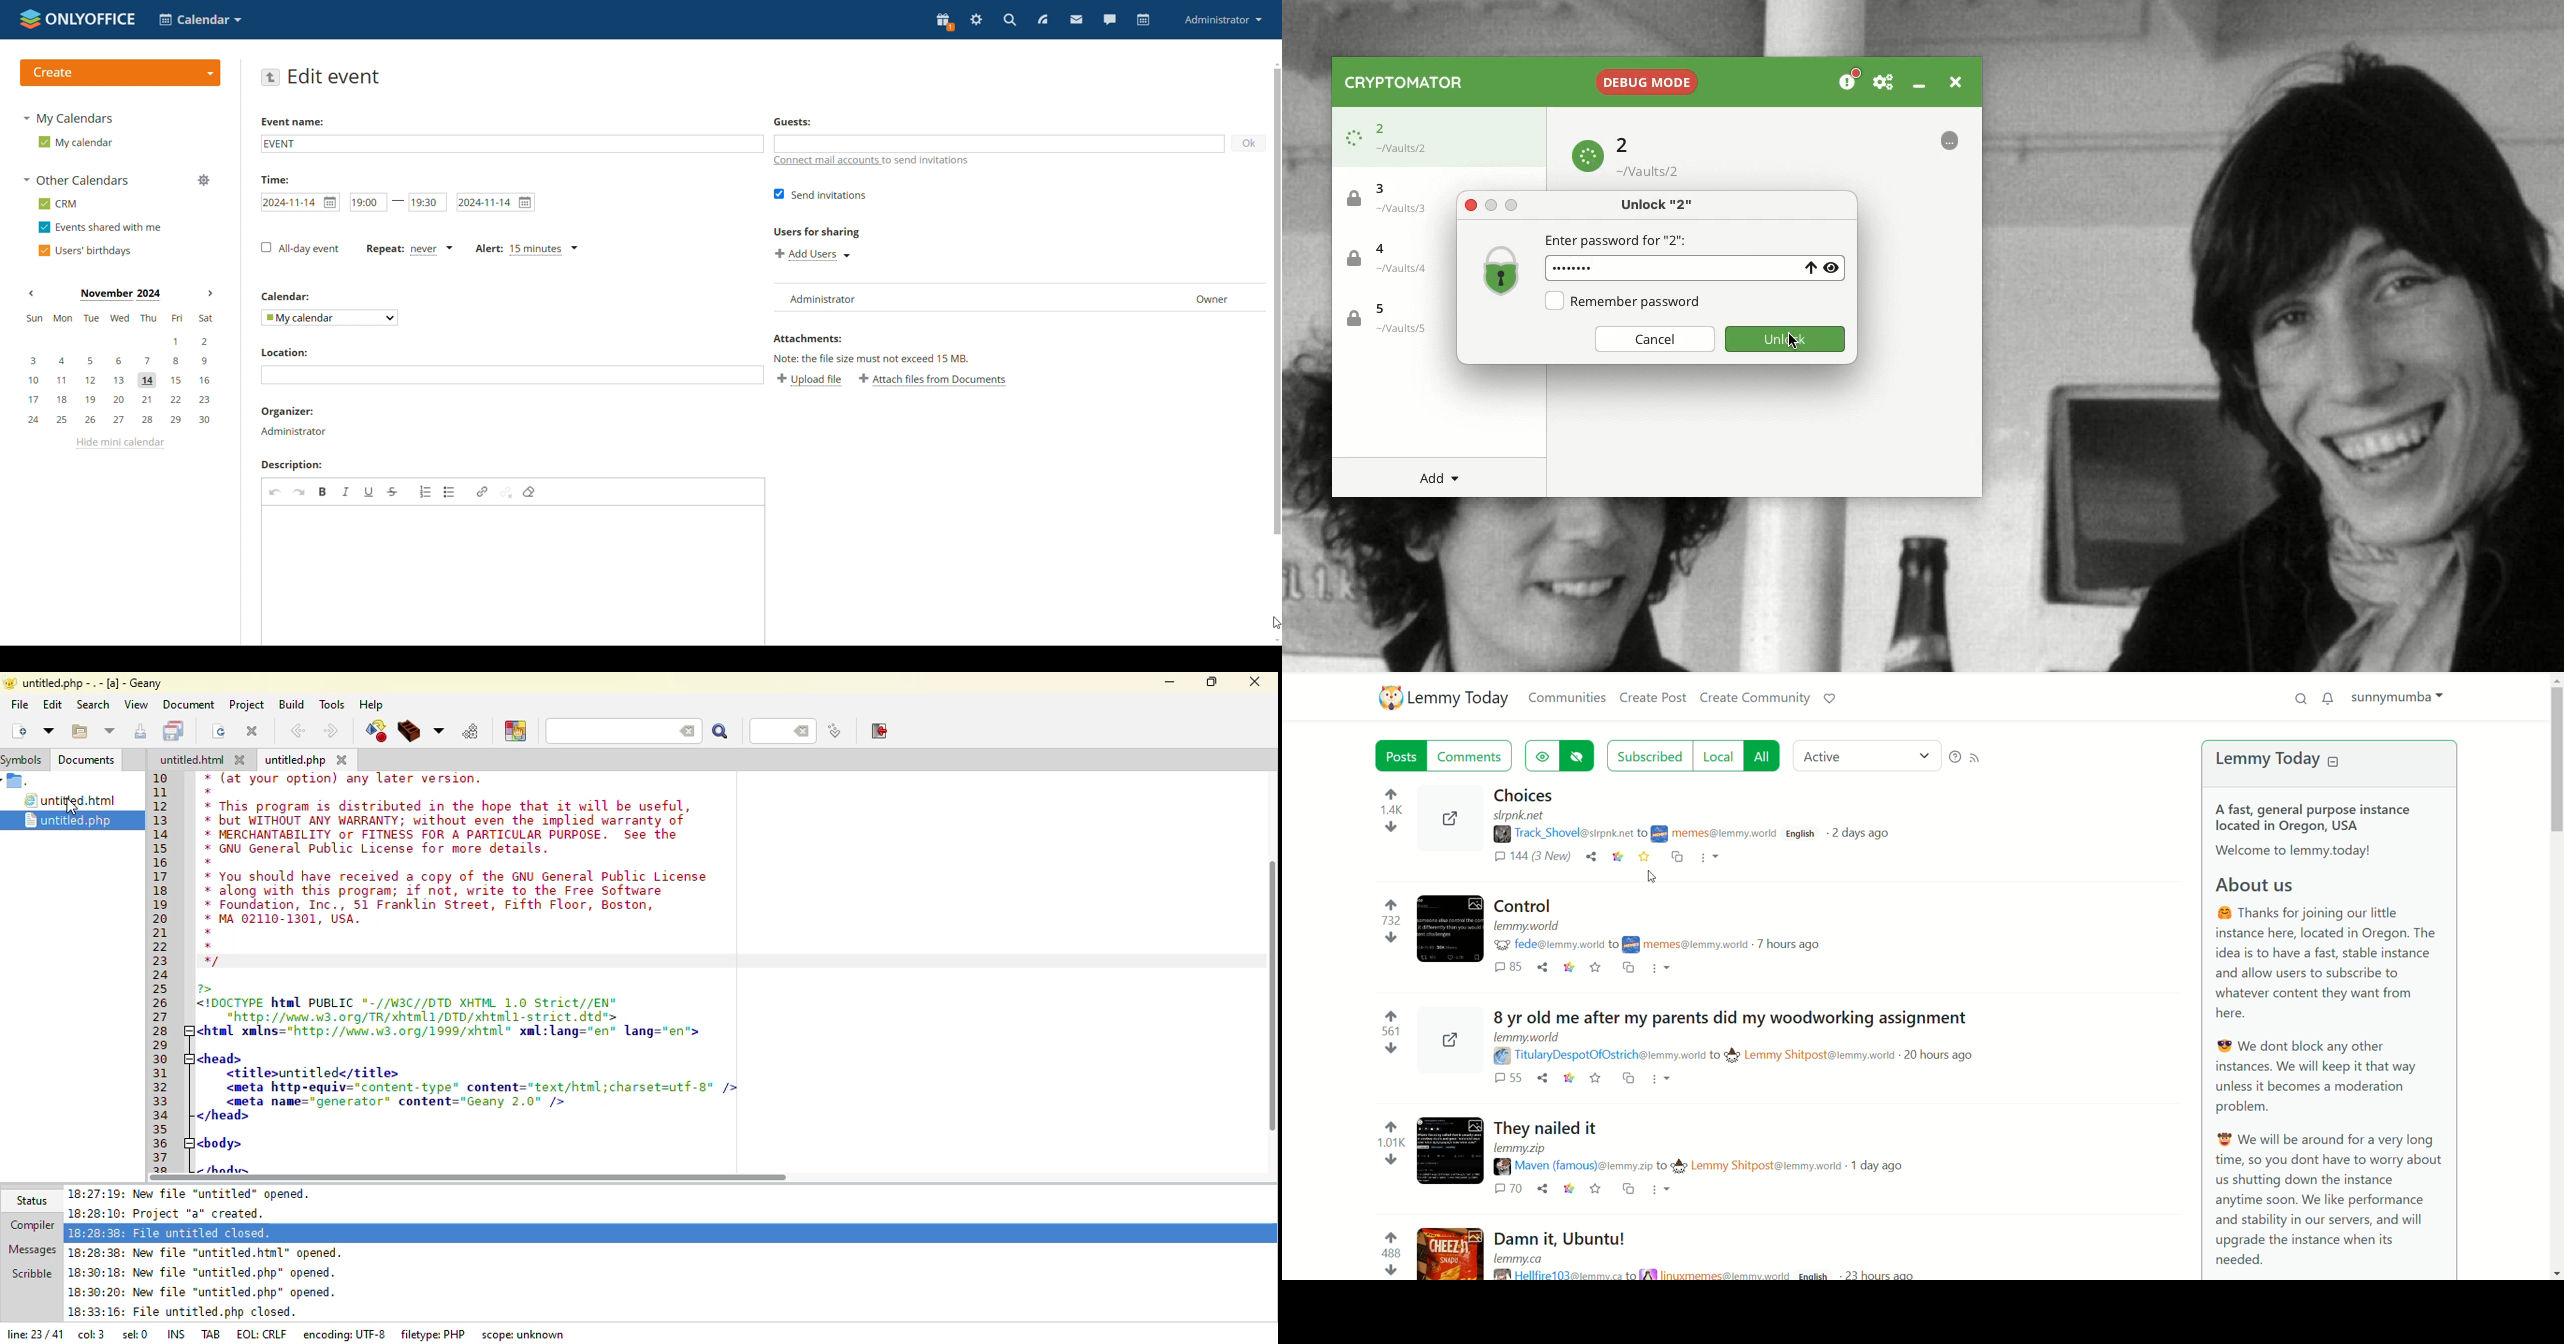 This screenshot has width=2576, height=1344. What do you see at coordinates (34, 1249) in the screenshot?
I see `messages` at bounding box center [34, 1249].